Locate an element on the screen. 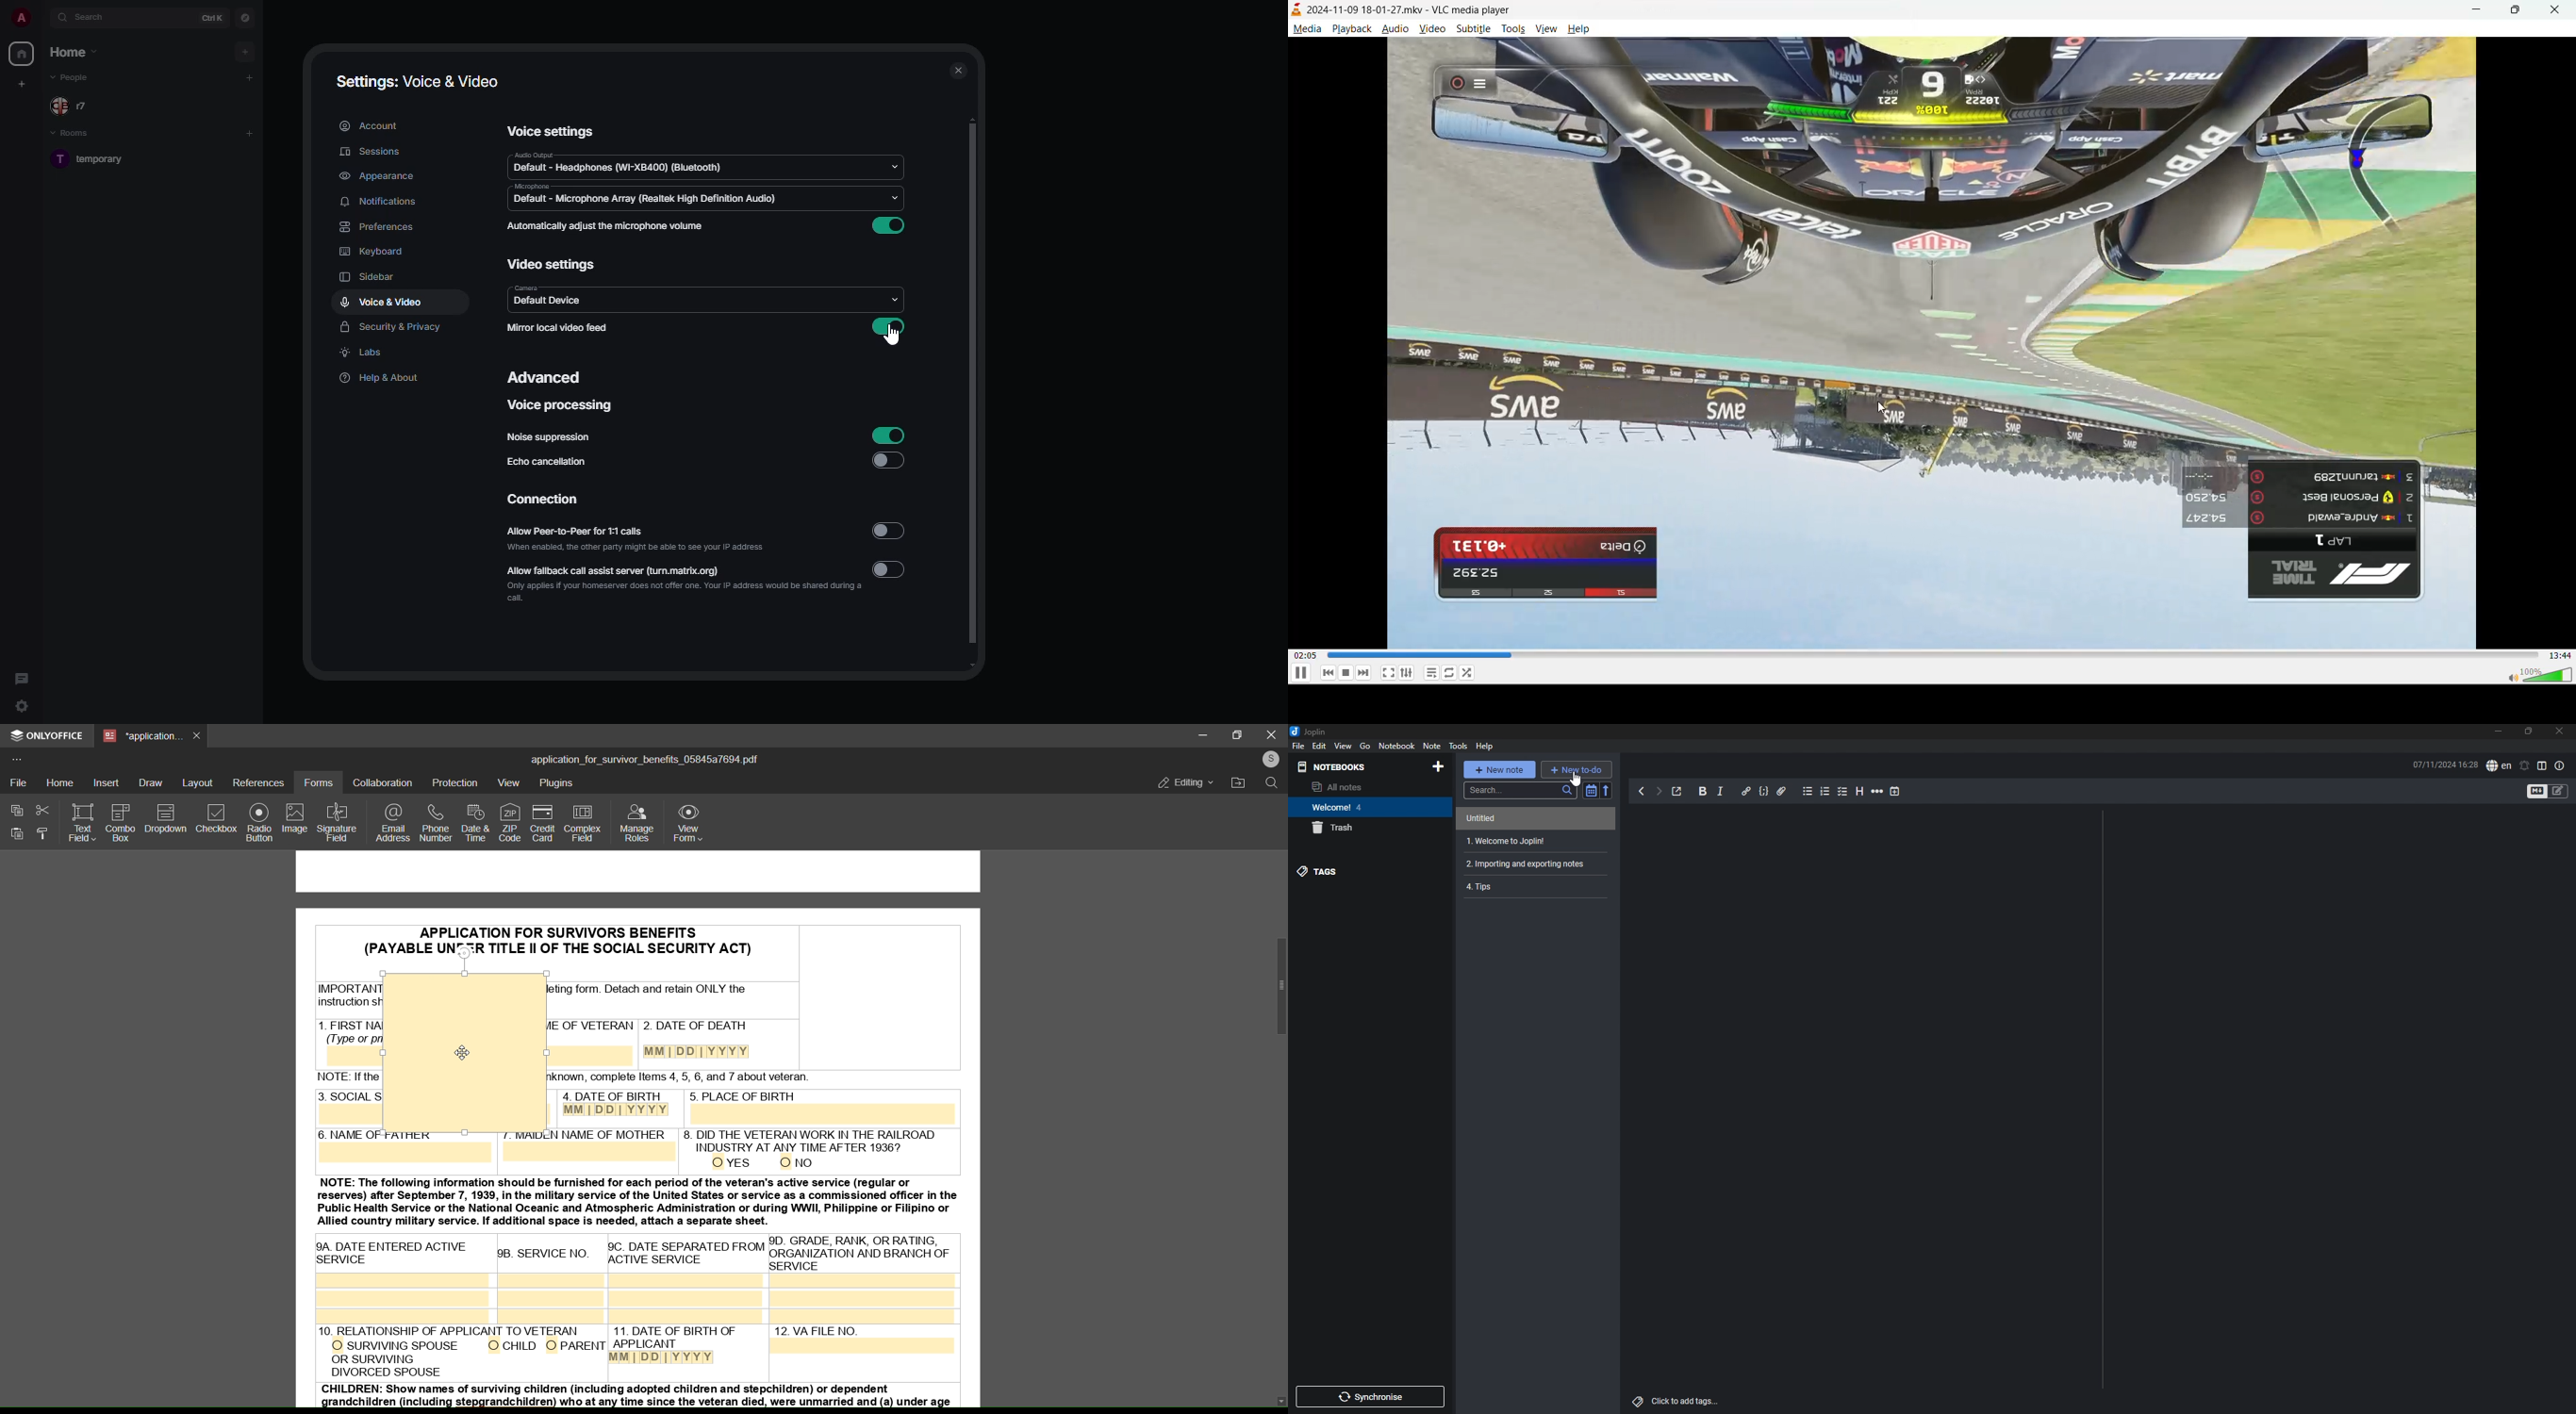  keyboard is located at coordinates (372, 251).